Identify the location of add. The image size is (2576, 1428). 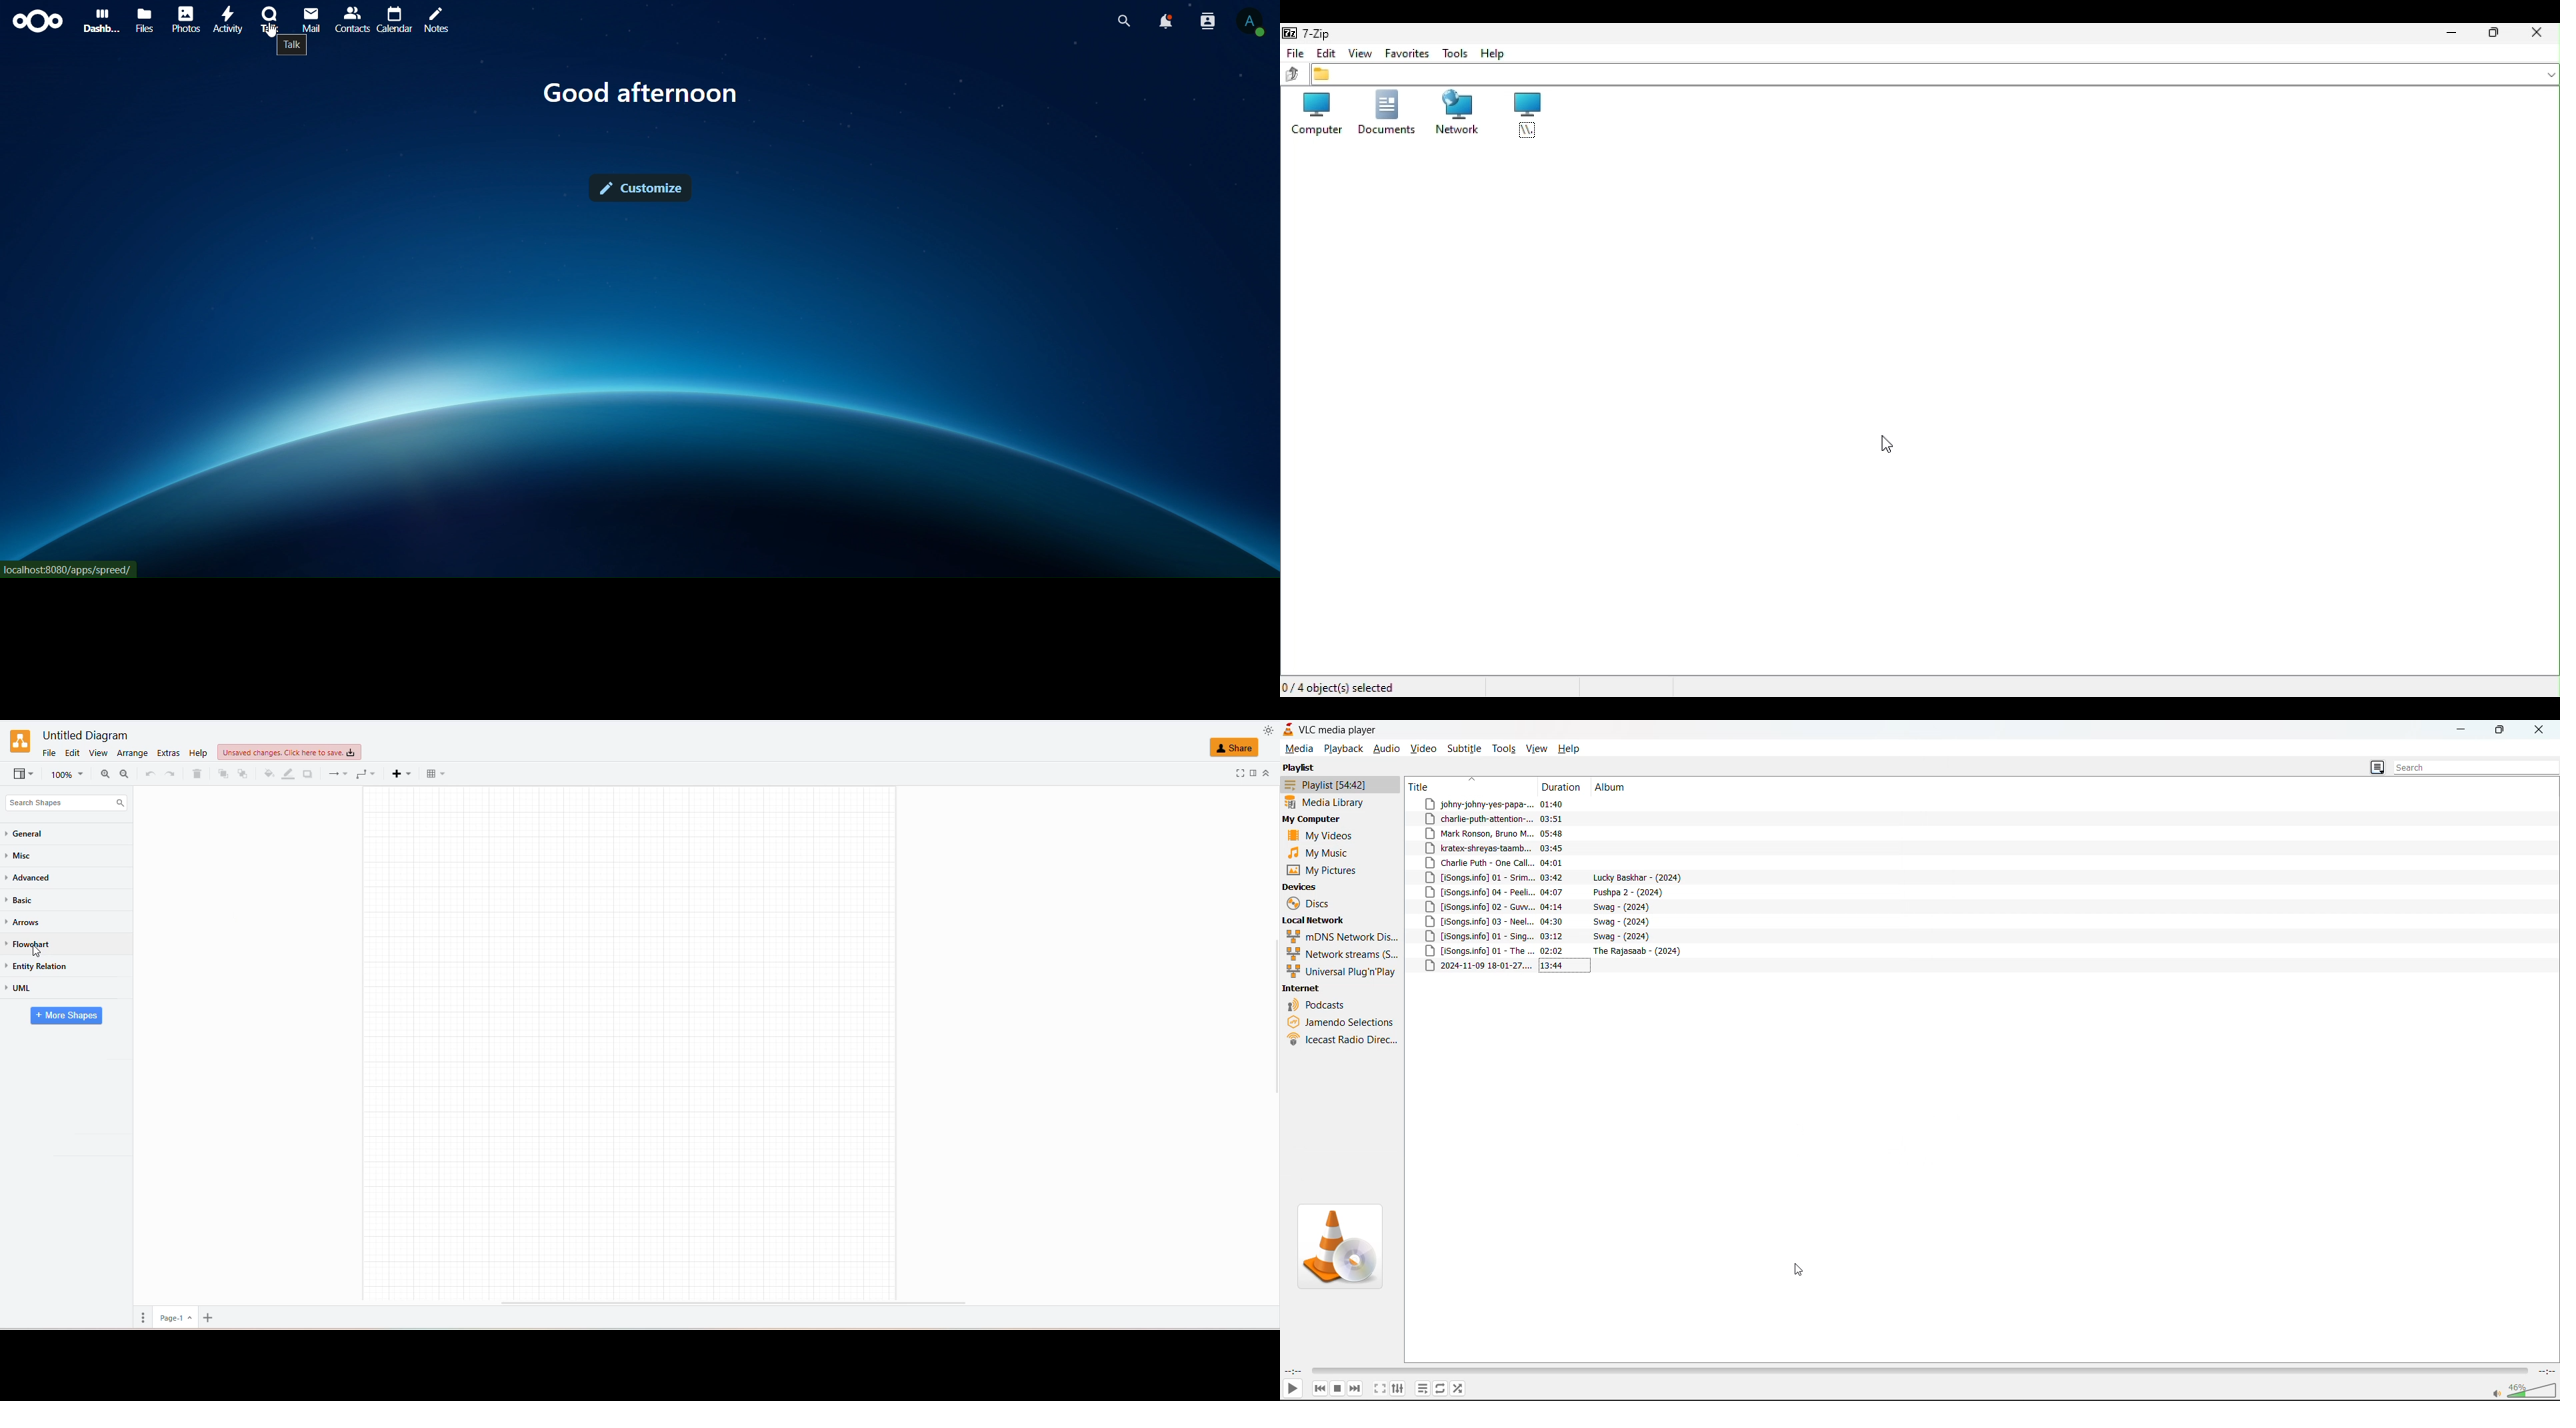
(213, 1316).